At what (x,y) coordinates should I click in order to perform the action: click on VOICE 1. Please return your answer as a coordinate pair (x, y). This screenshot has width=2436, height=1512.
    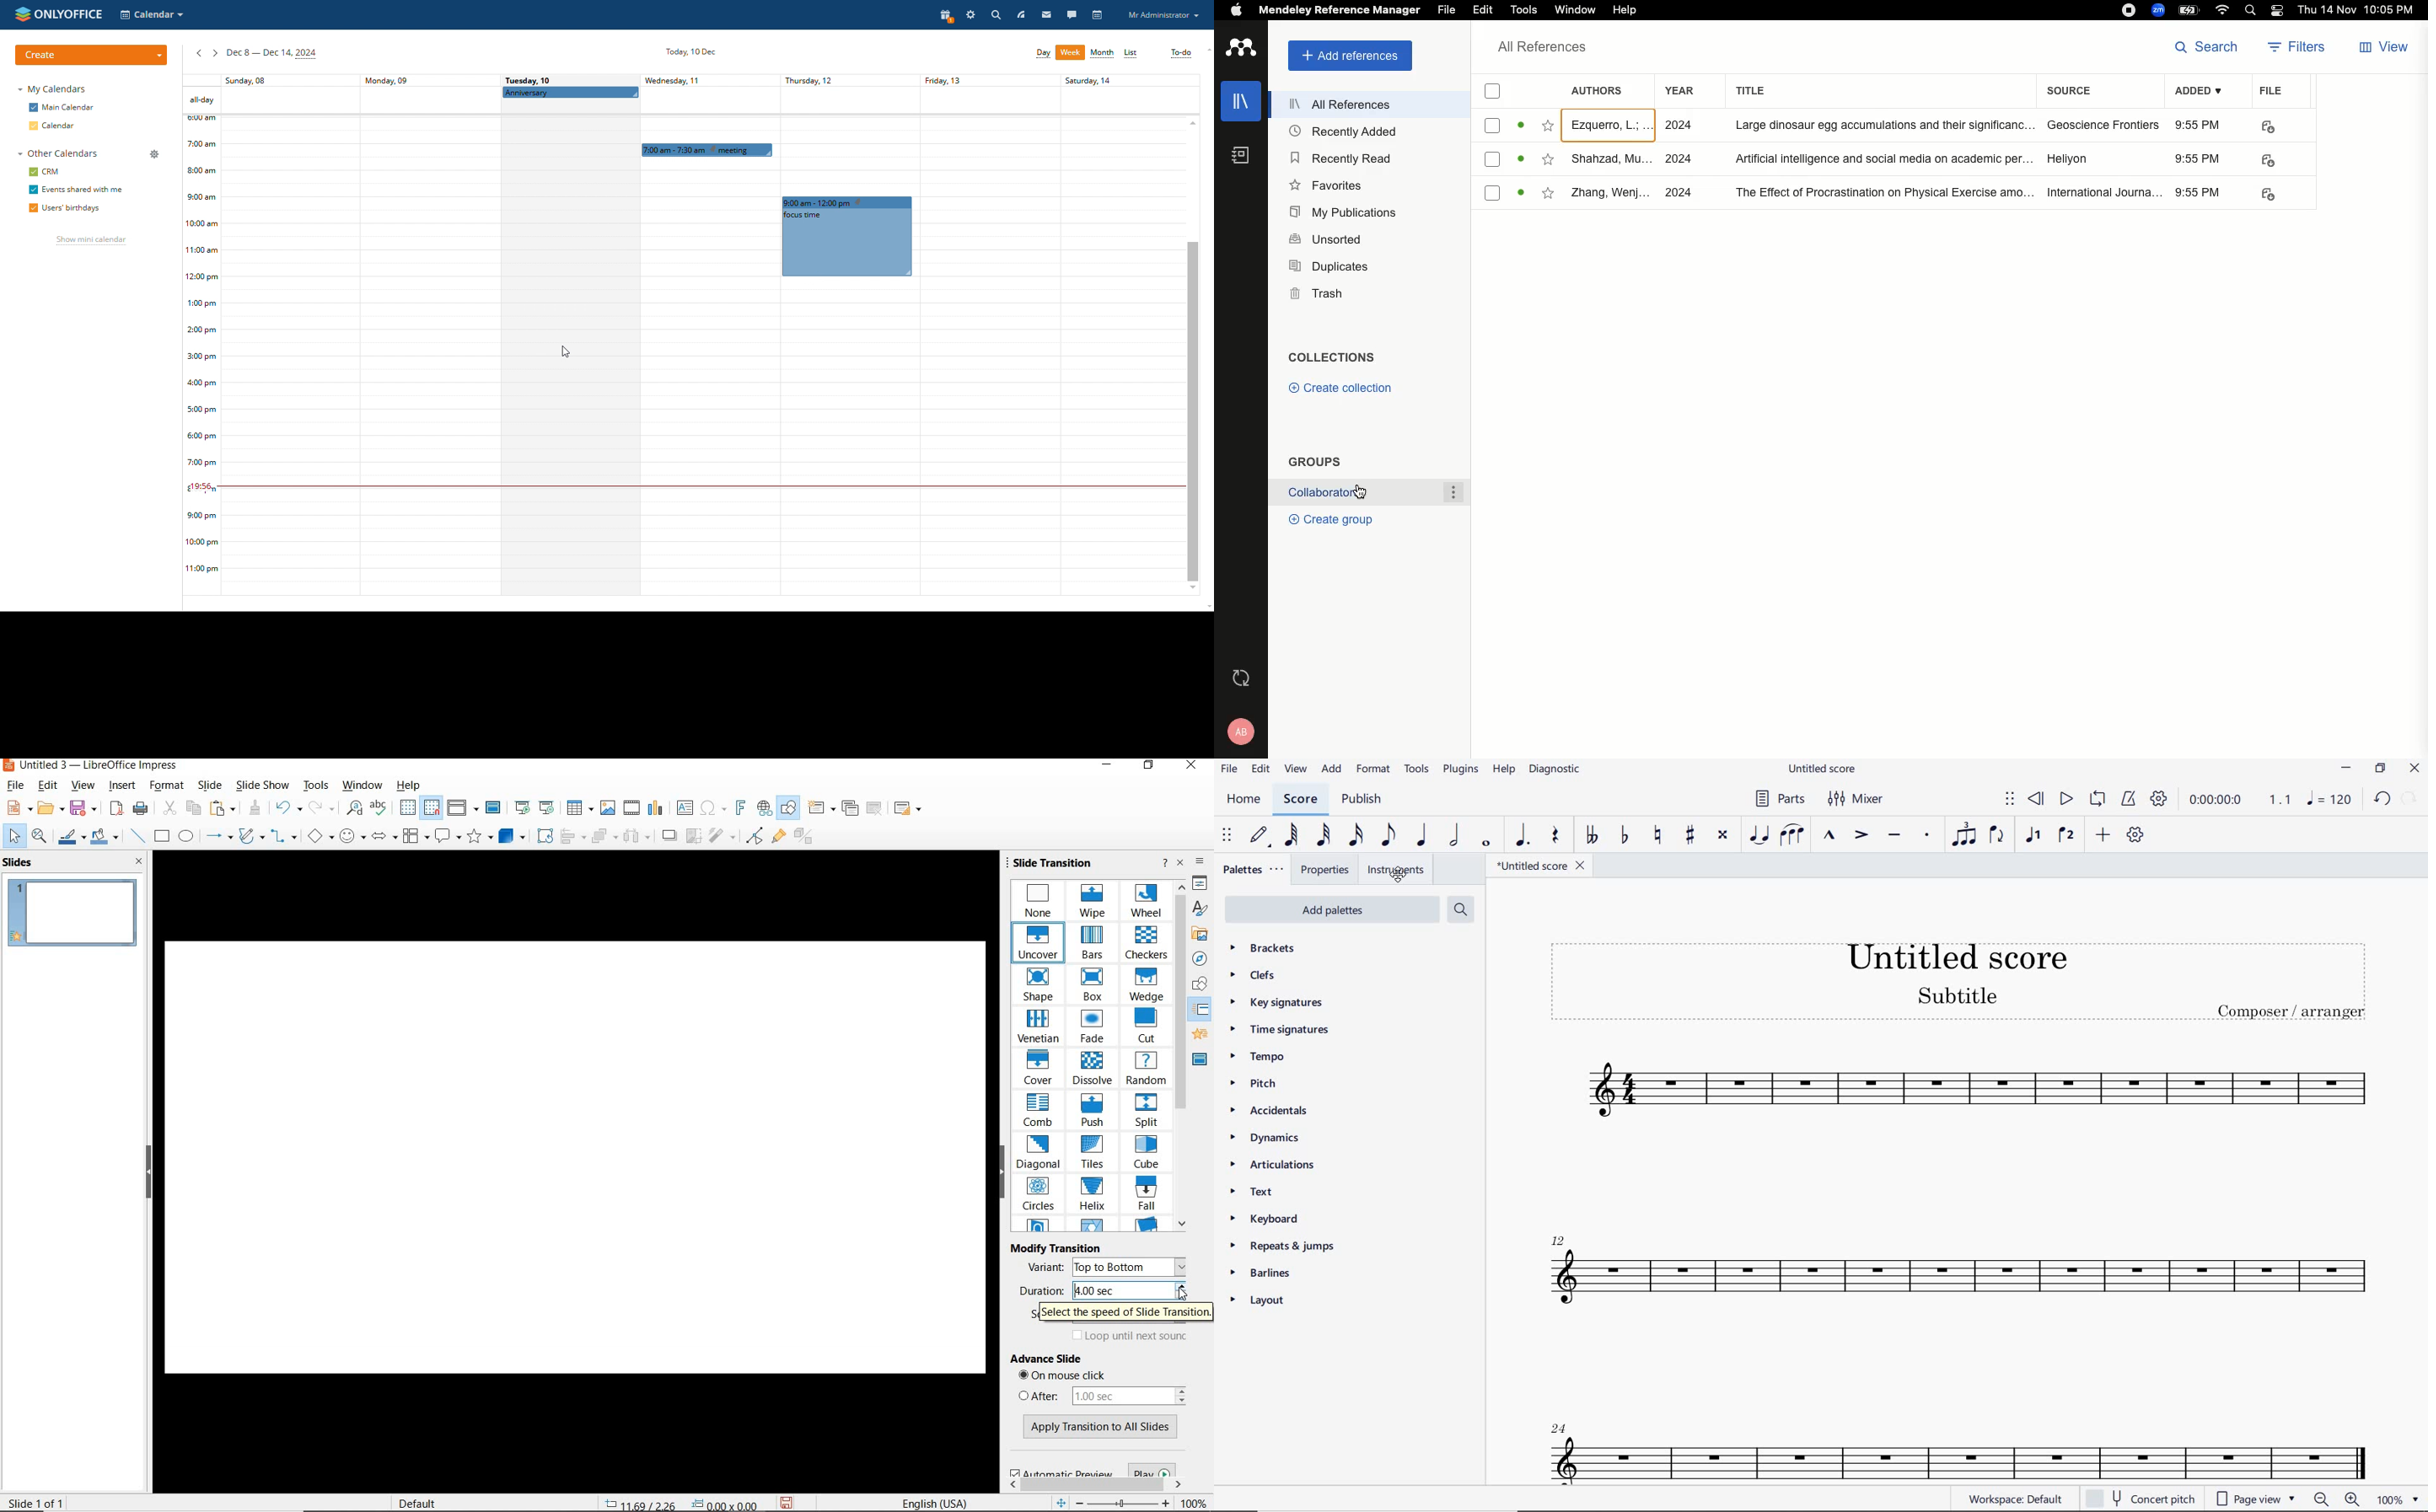
    Looking at the image, I should click on (2032, 837).